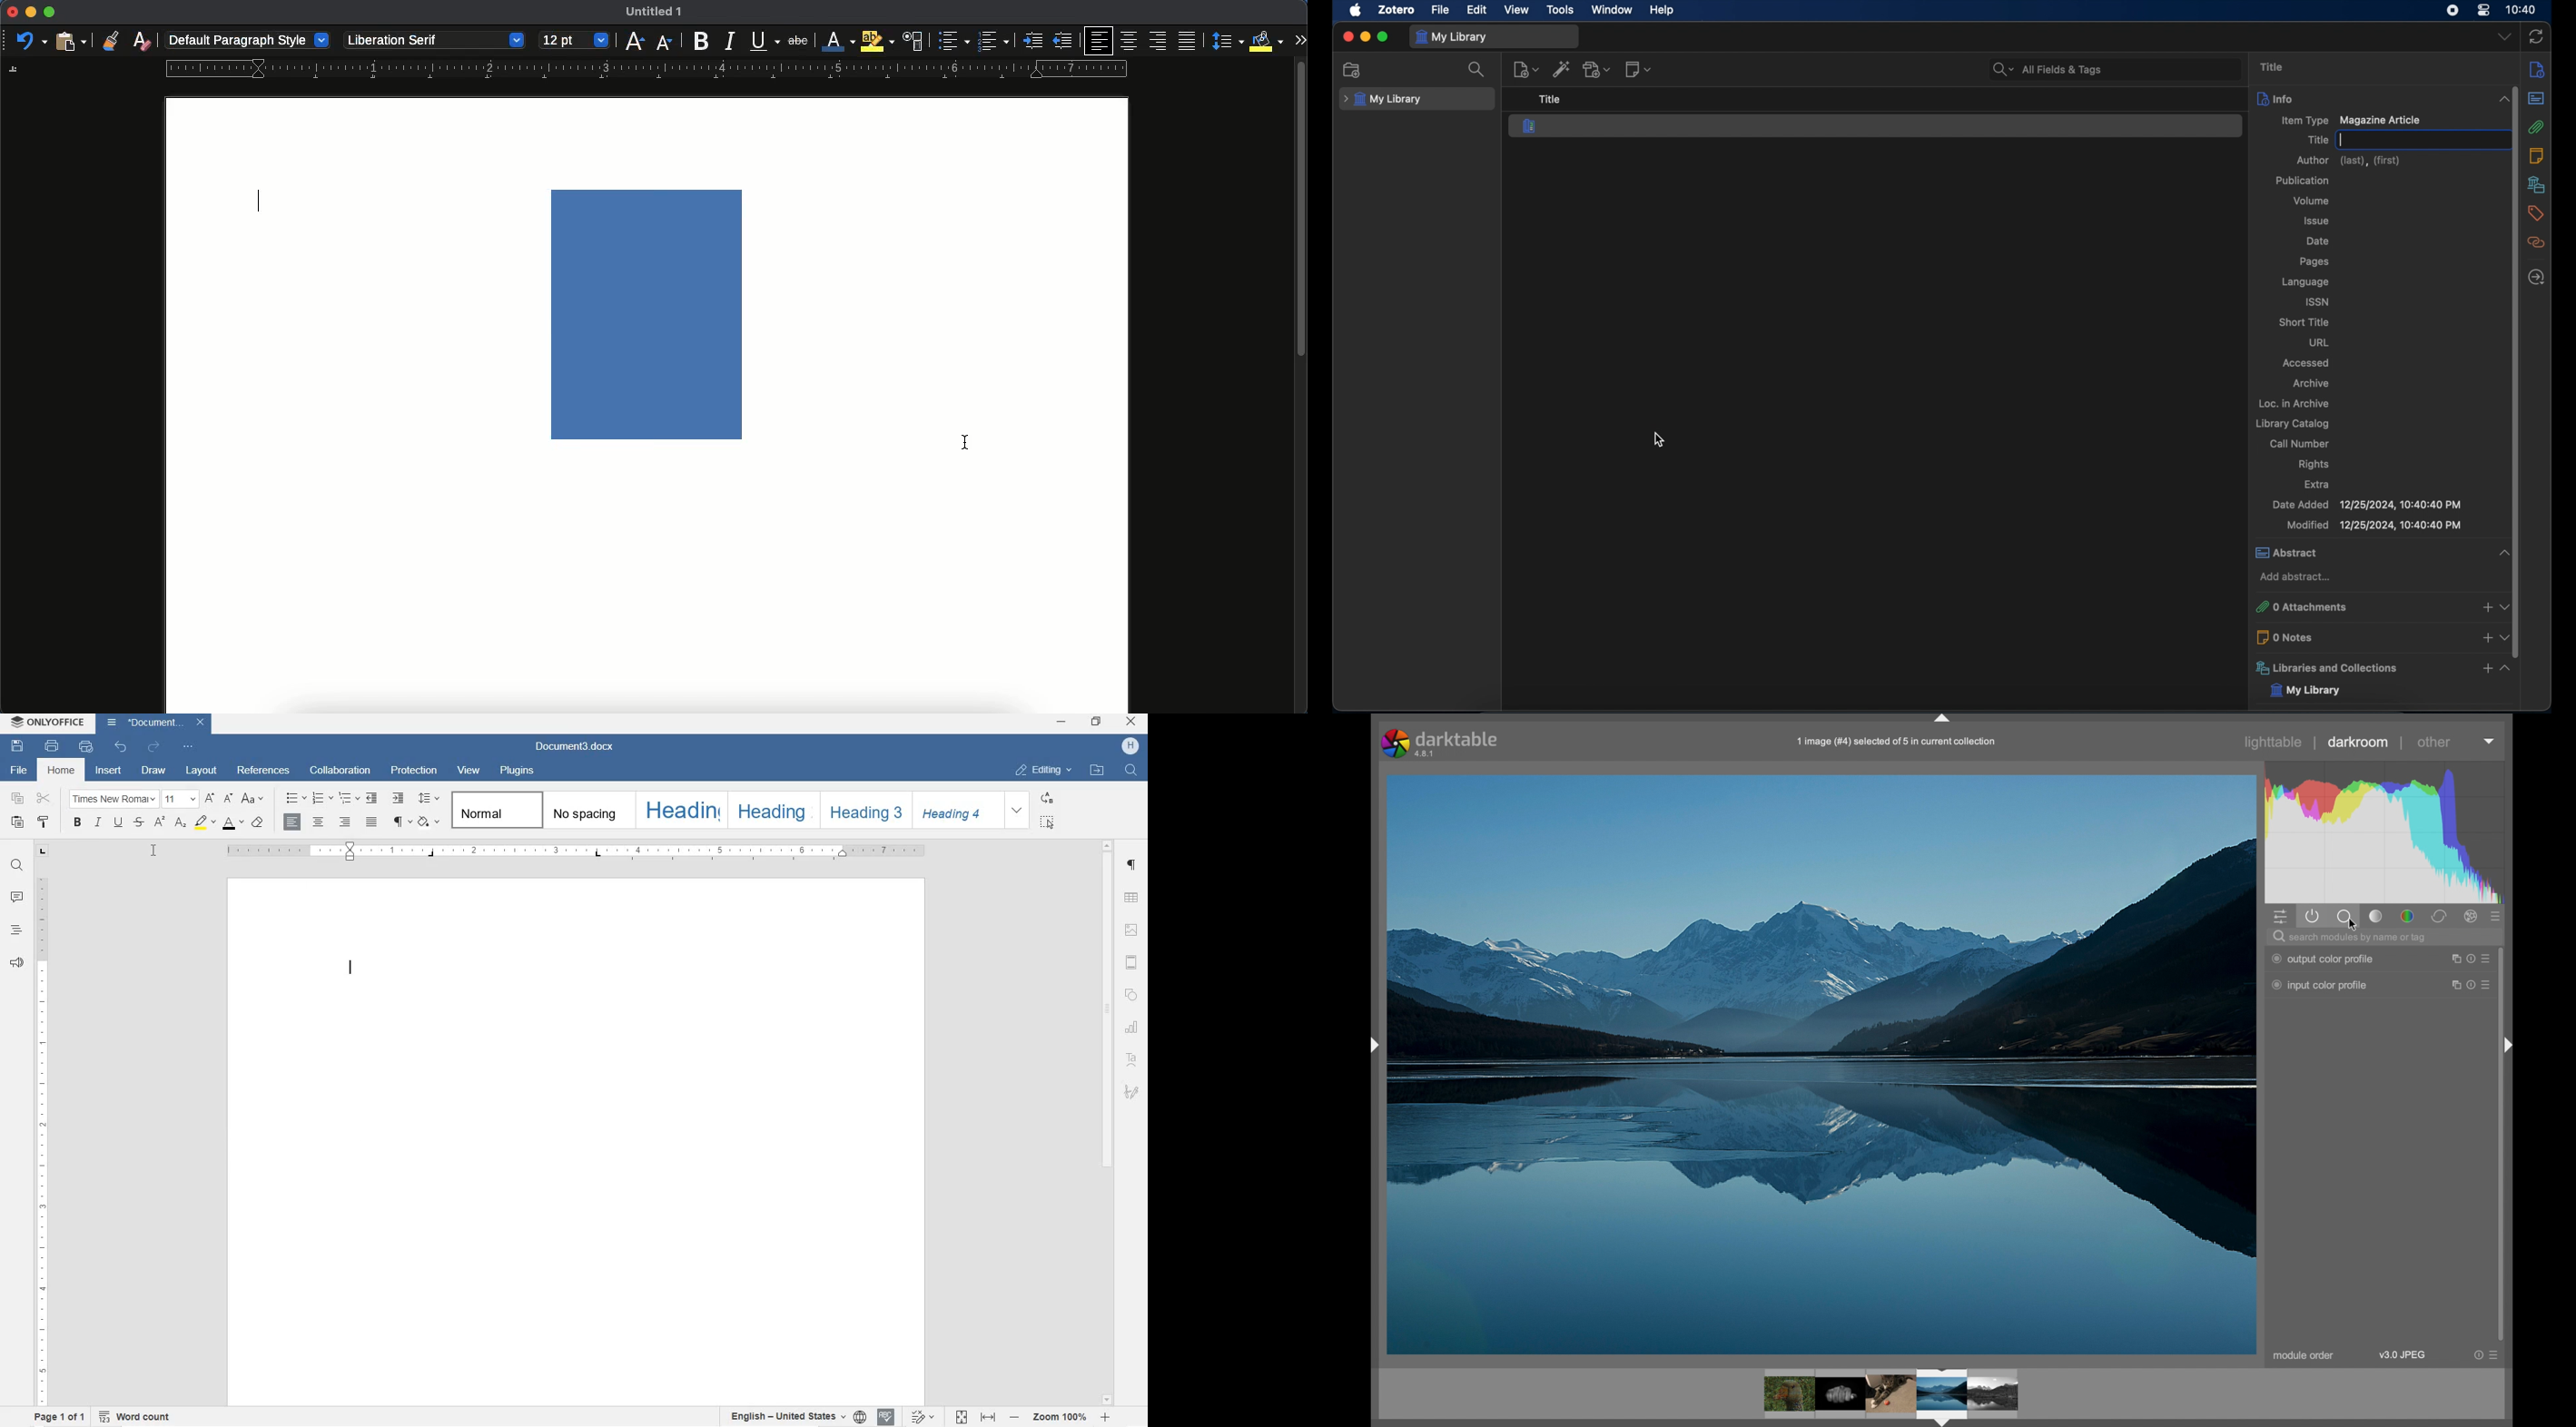 Image resolution: width=2576 pixels, height=1428 pixels. Describe the element at coordinates (1639, 69) in the screenshot. I see `new note` at that location.